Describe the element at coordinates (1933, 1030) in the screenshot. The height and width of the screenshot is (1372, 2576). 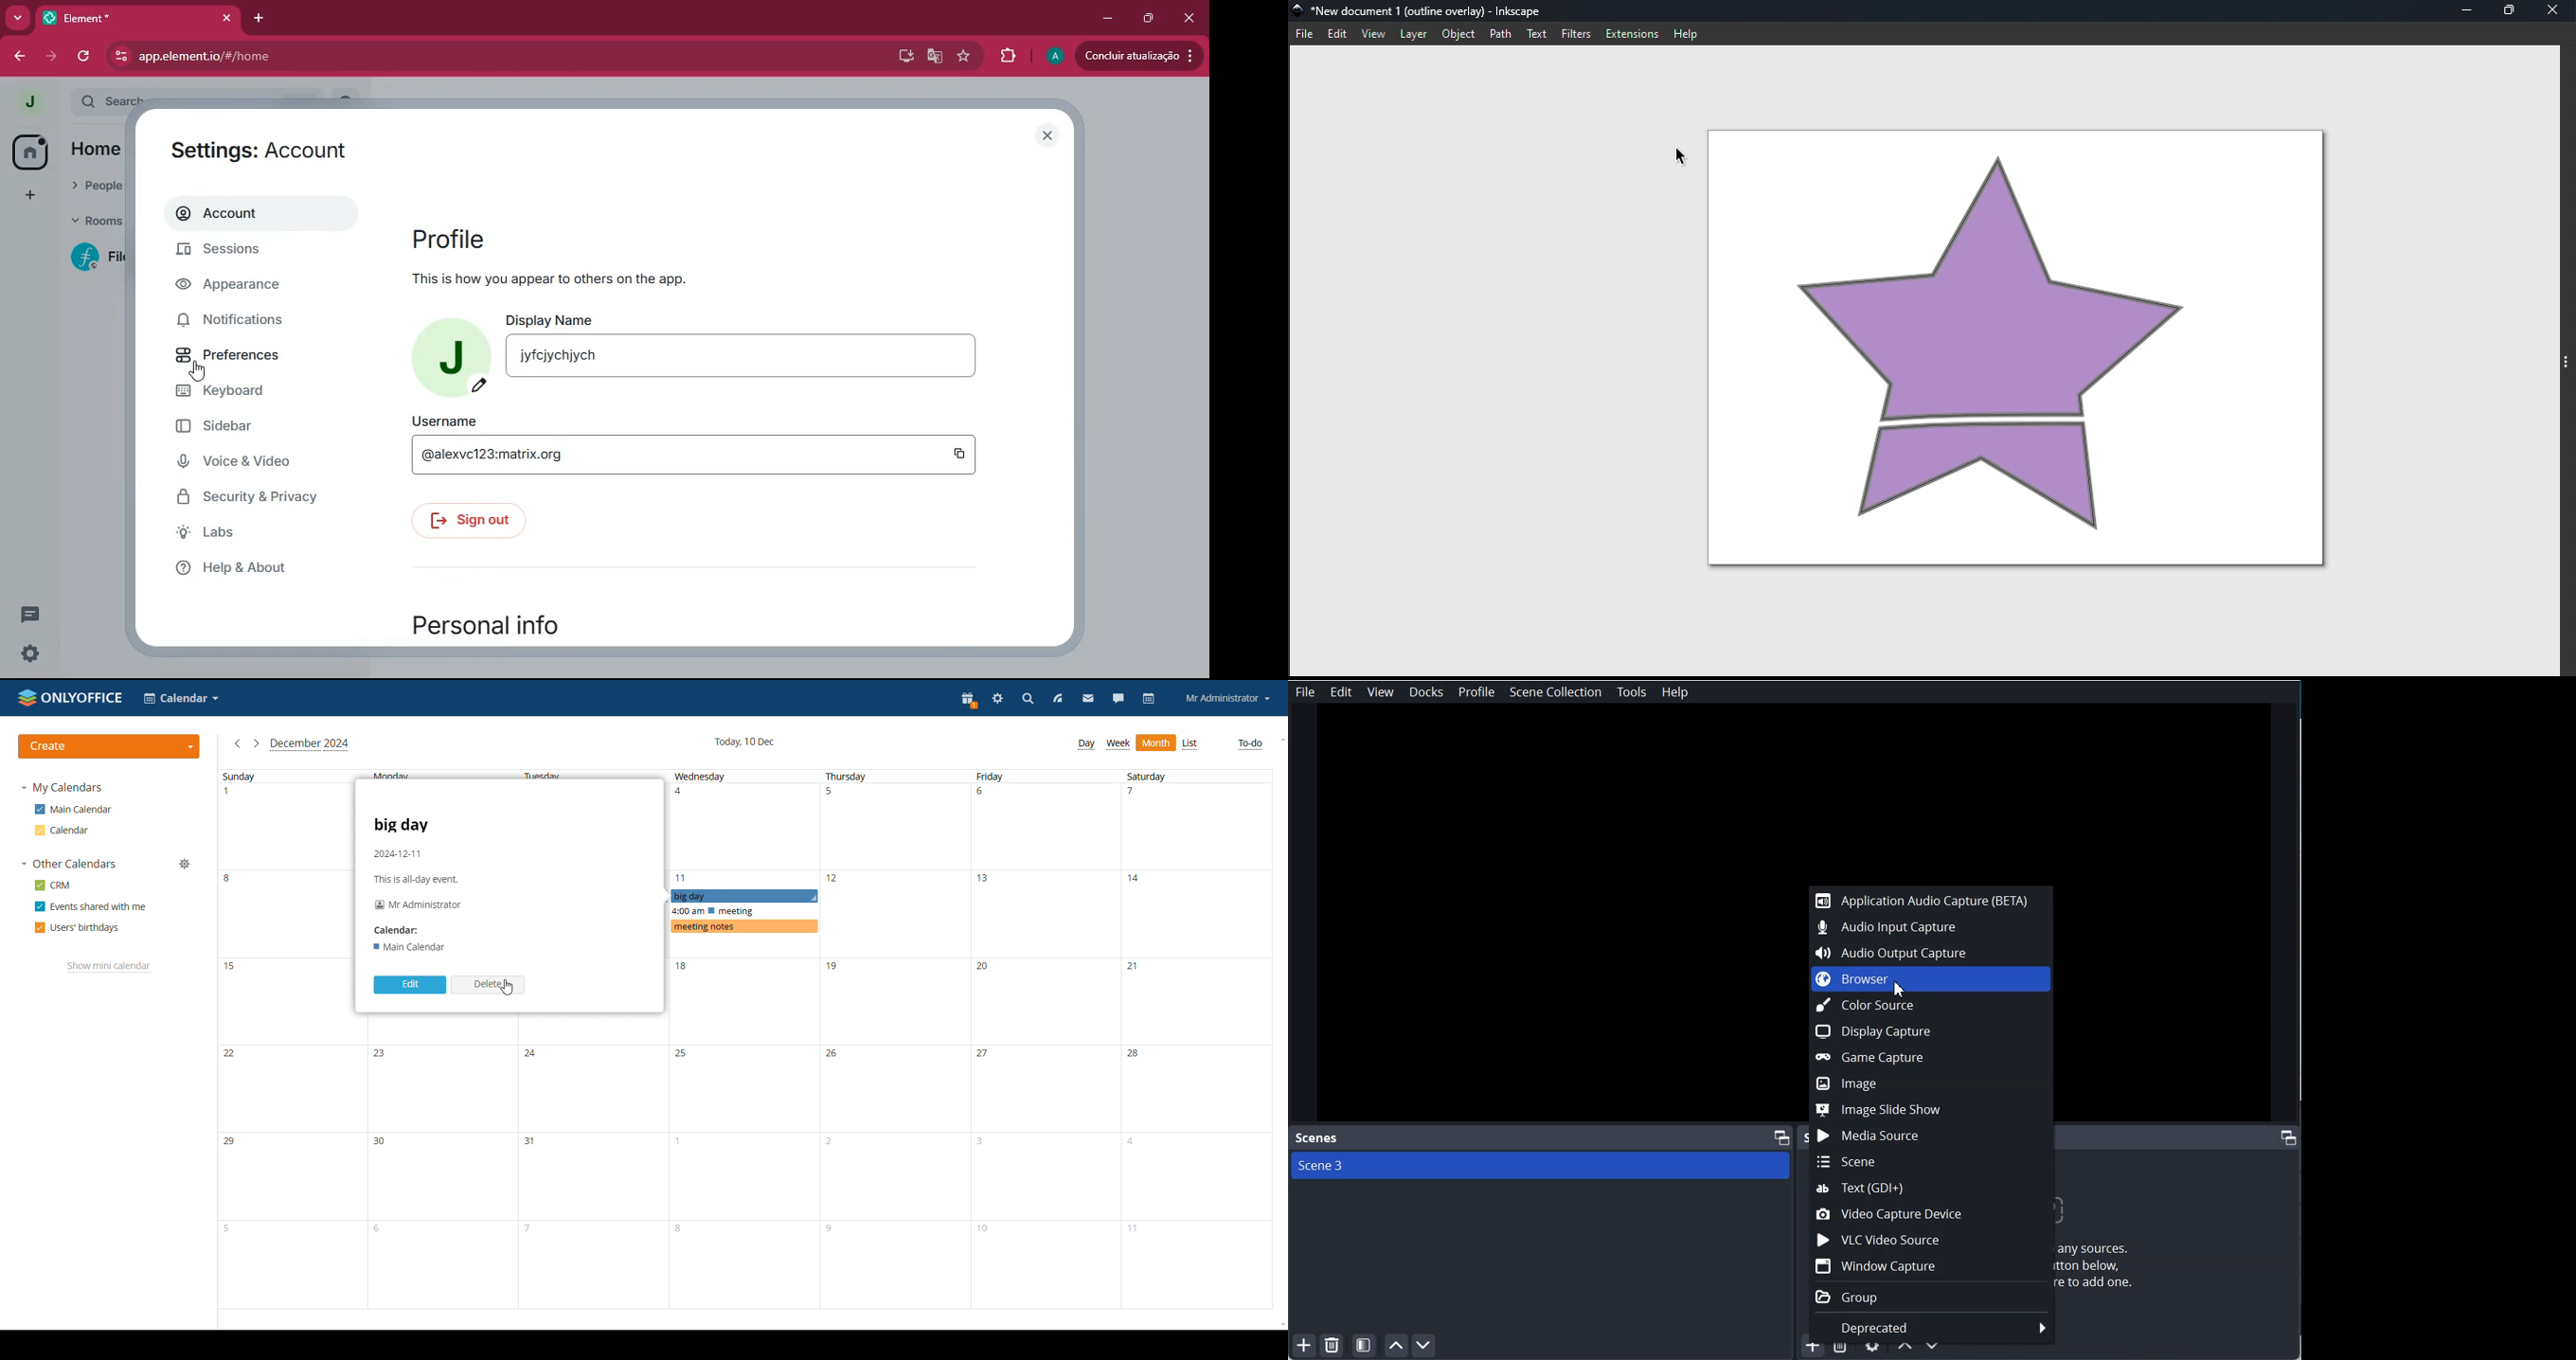
I see `Display Capture` at that location.